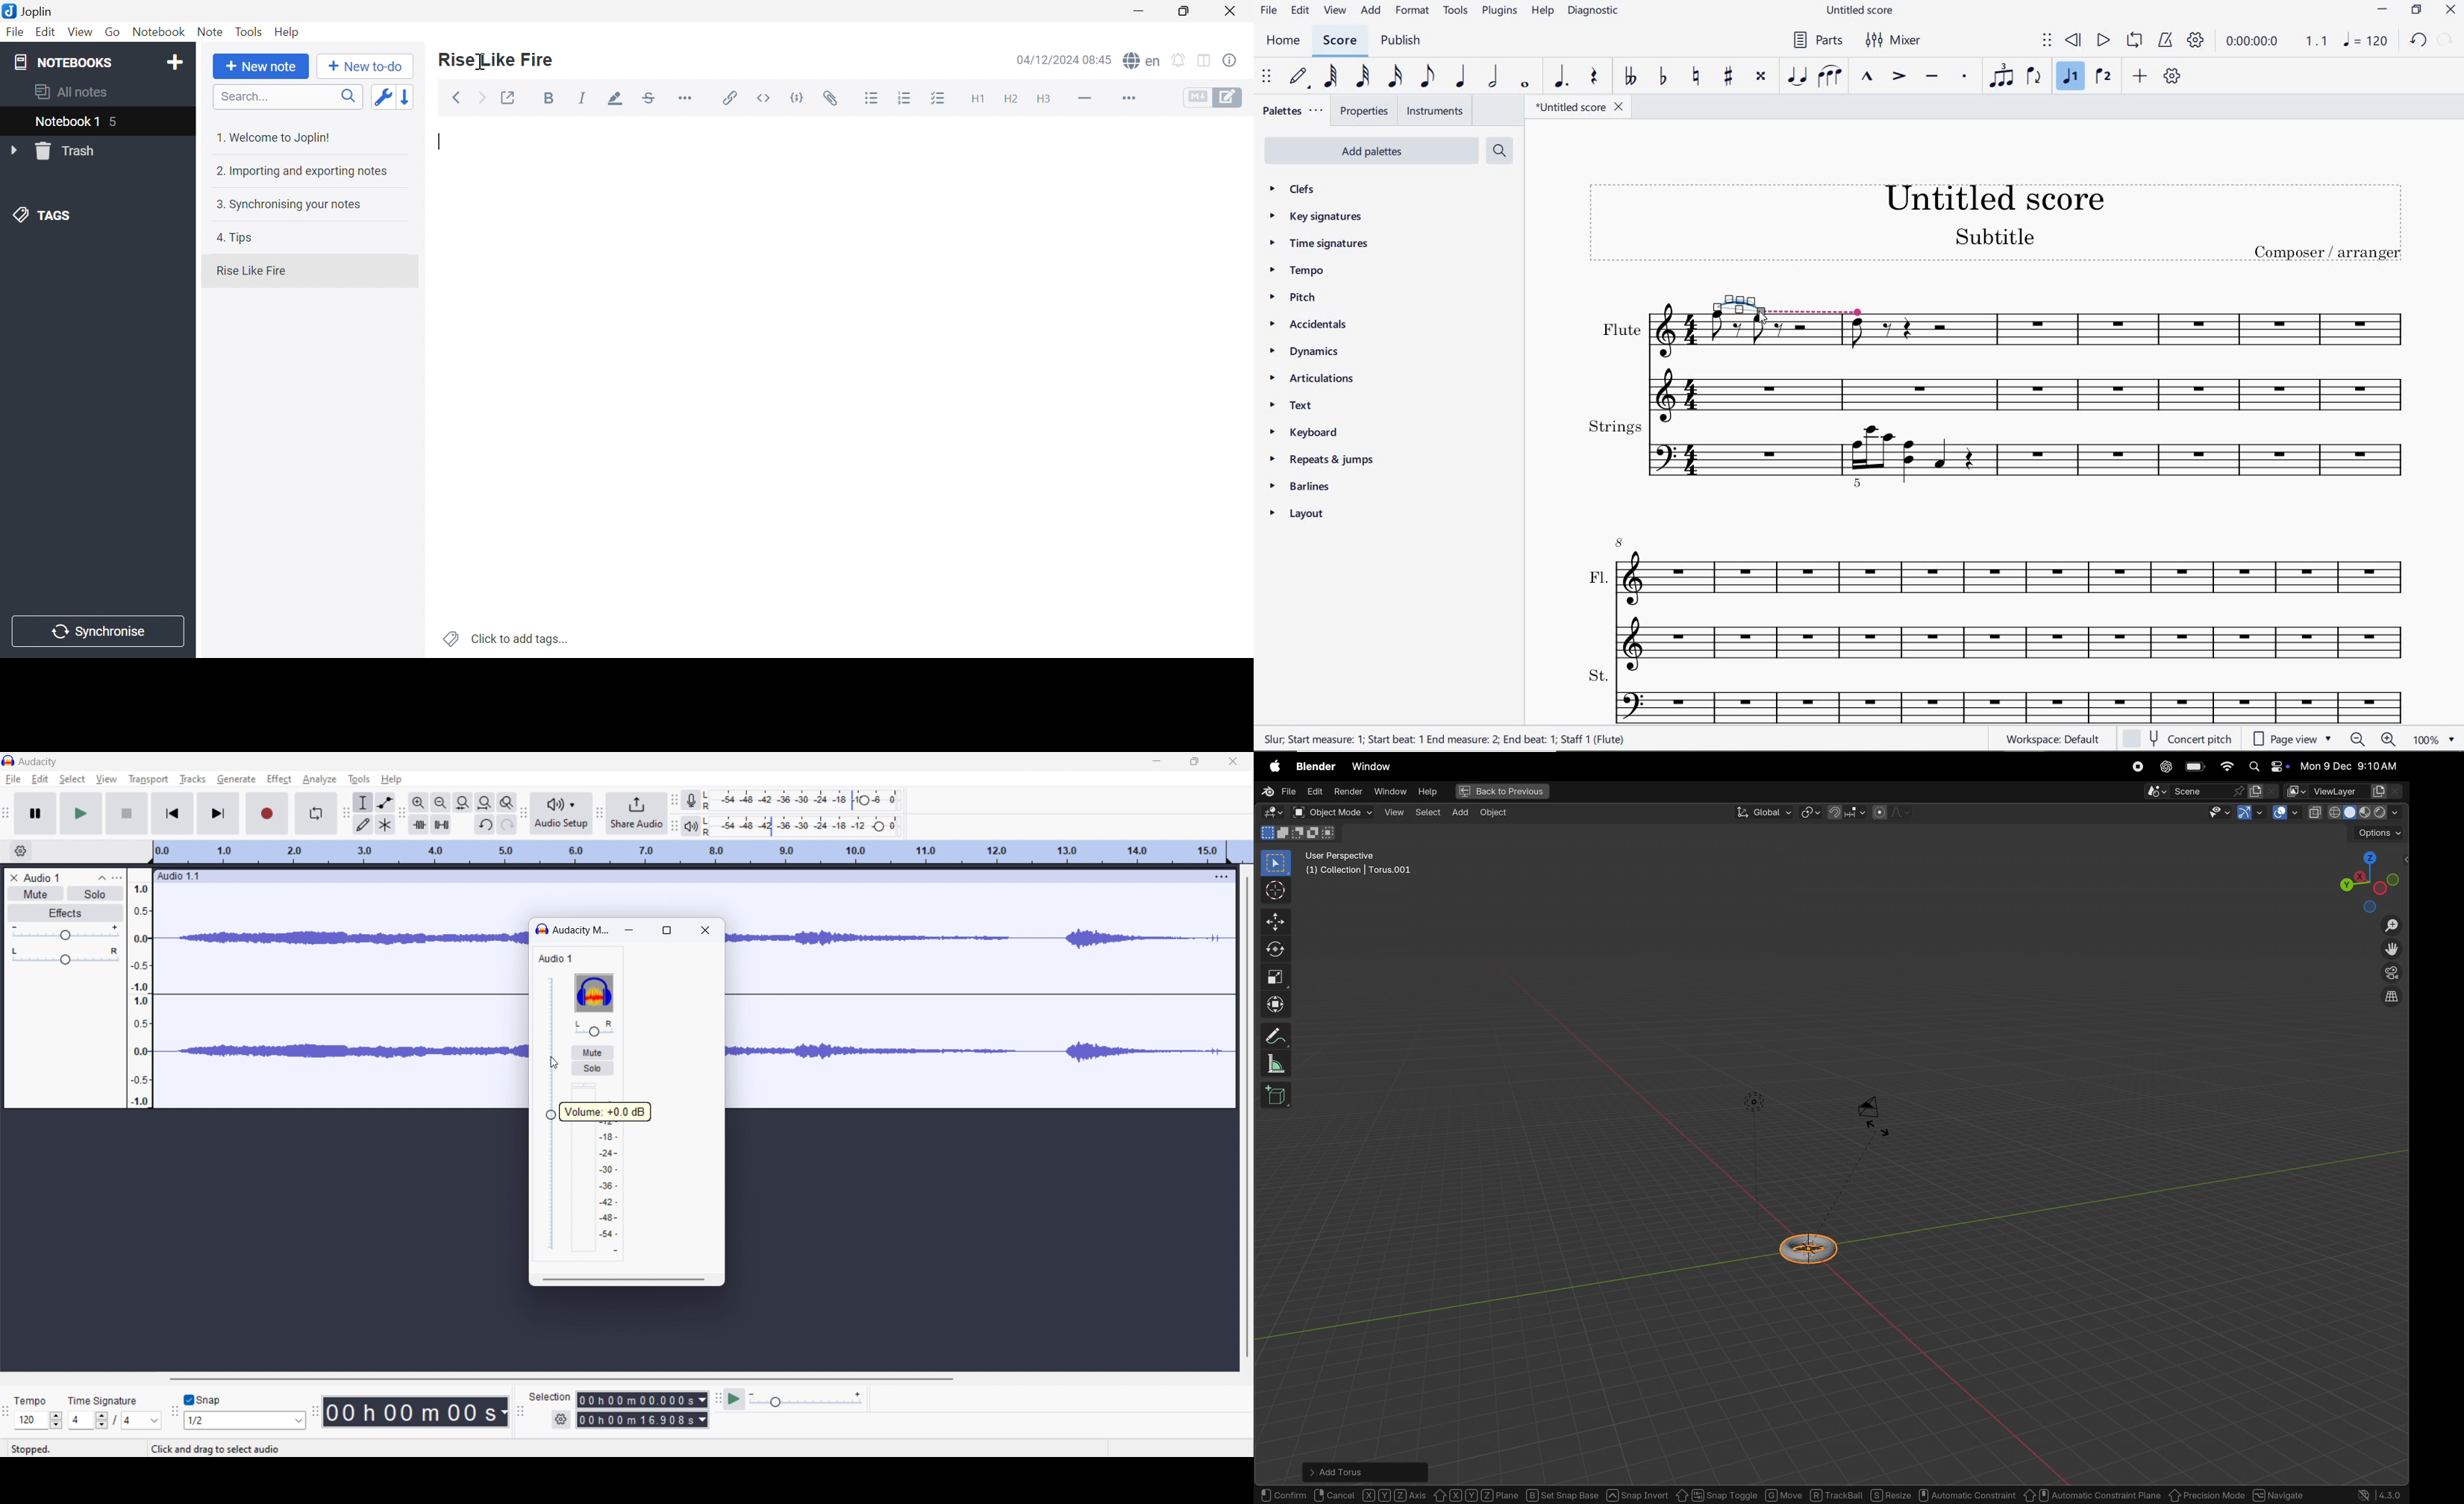  I want to click on record level, so click(806, 800).